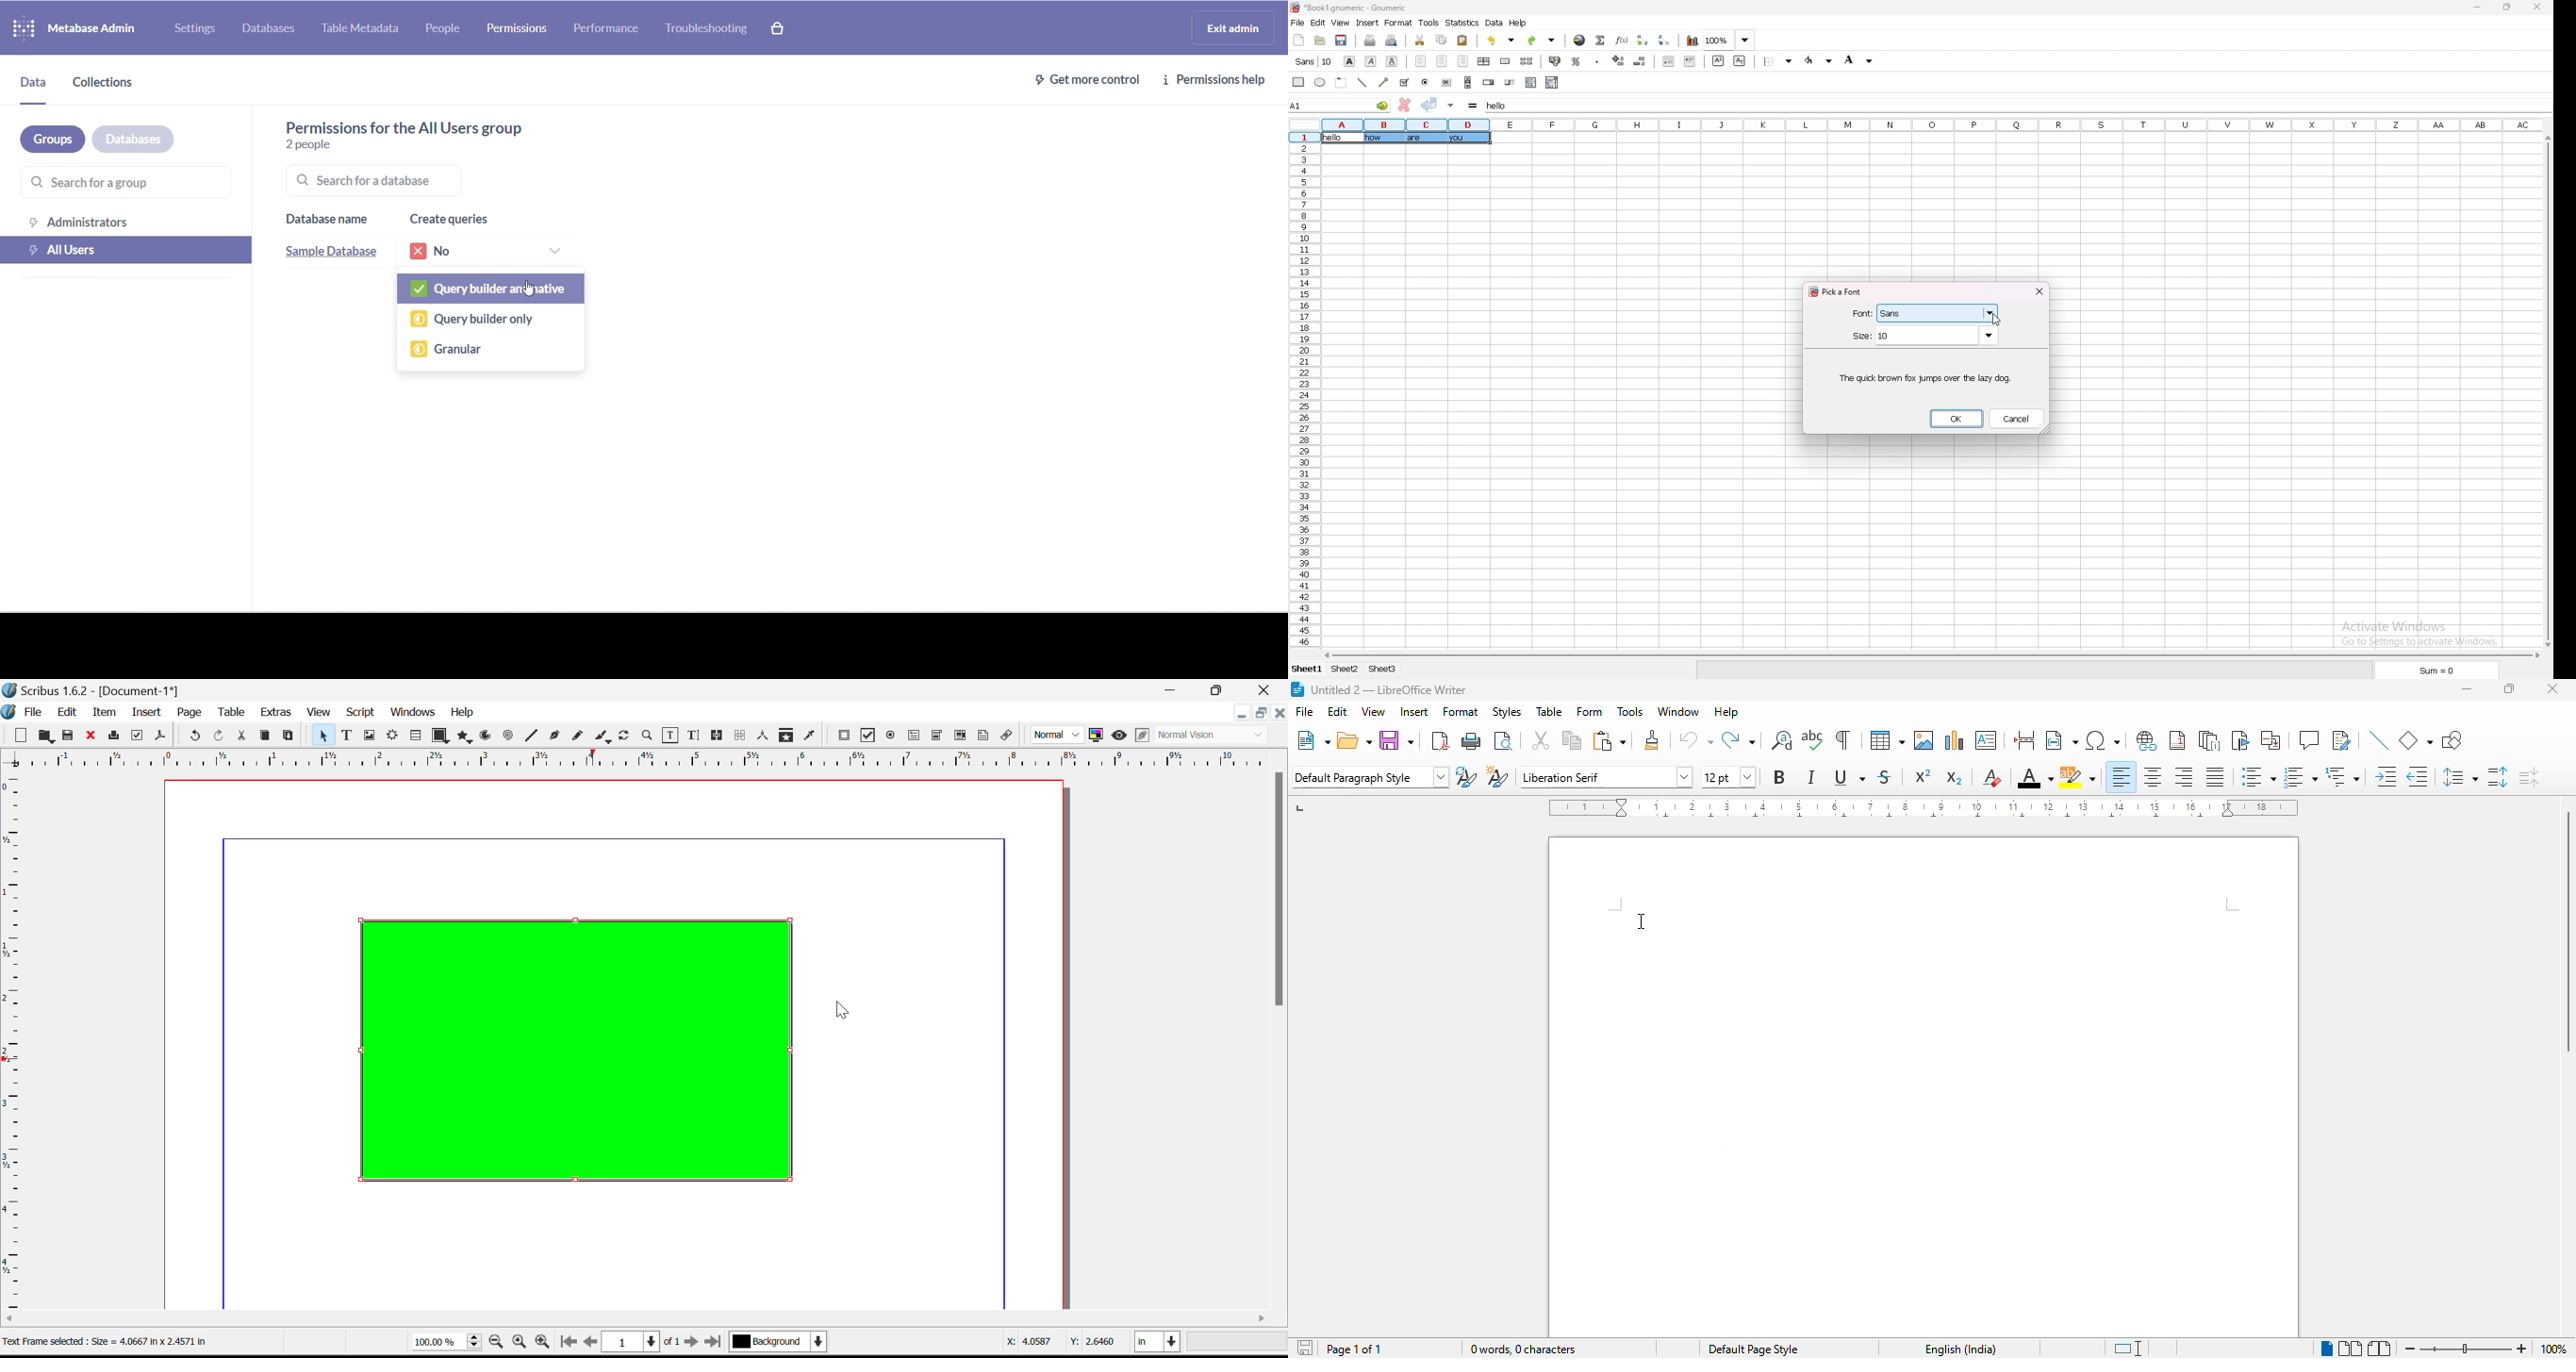 The width and height of the screenshot is (2576, 1372). I want to click on toggle formatting marks, so click(1842, 739).